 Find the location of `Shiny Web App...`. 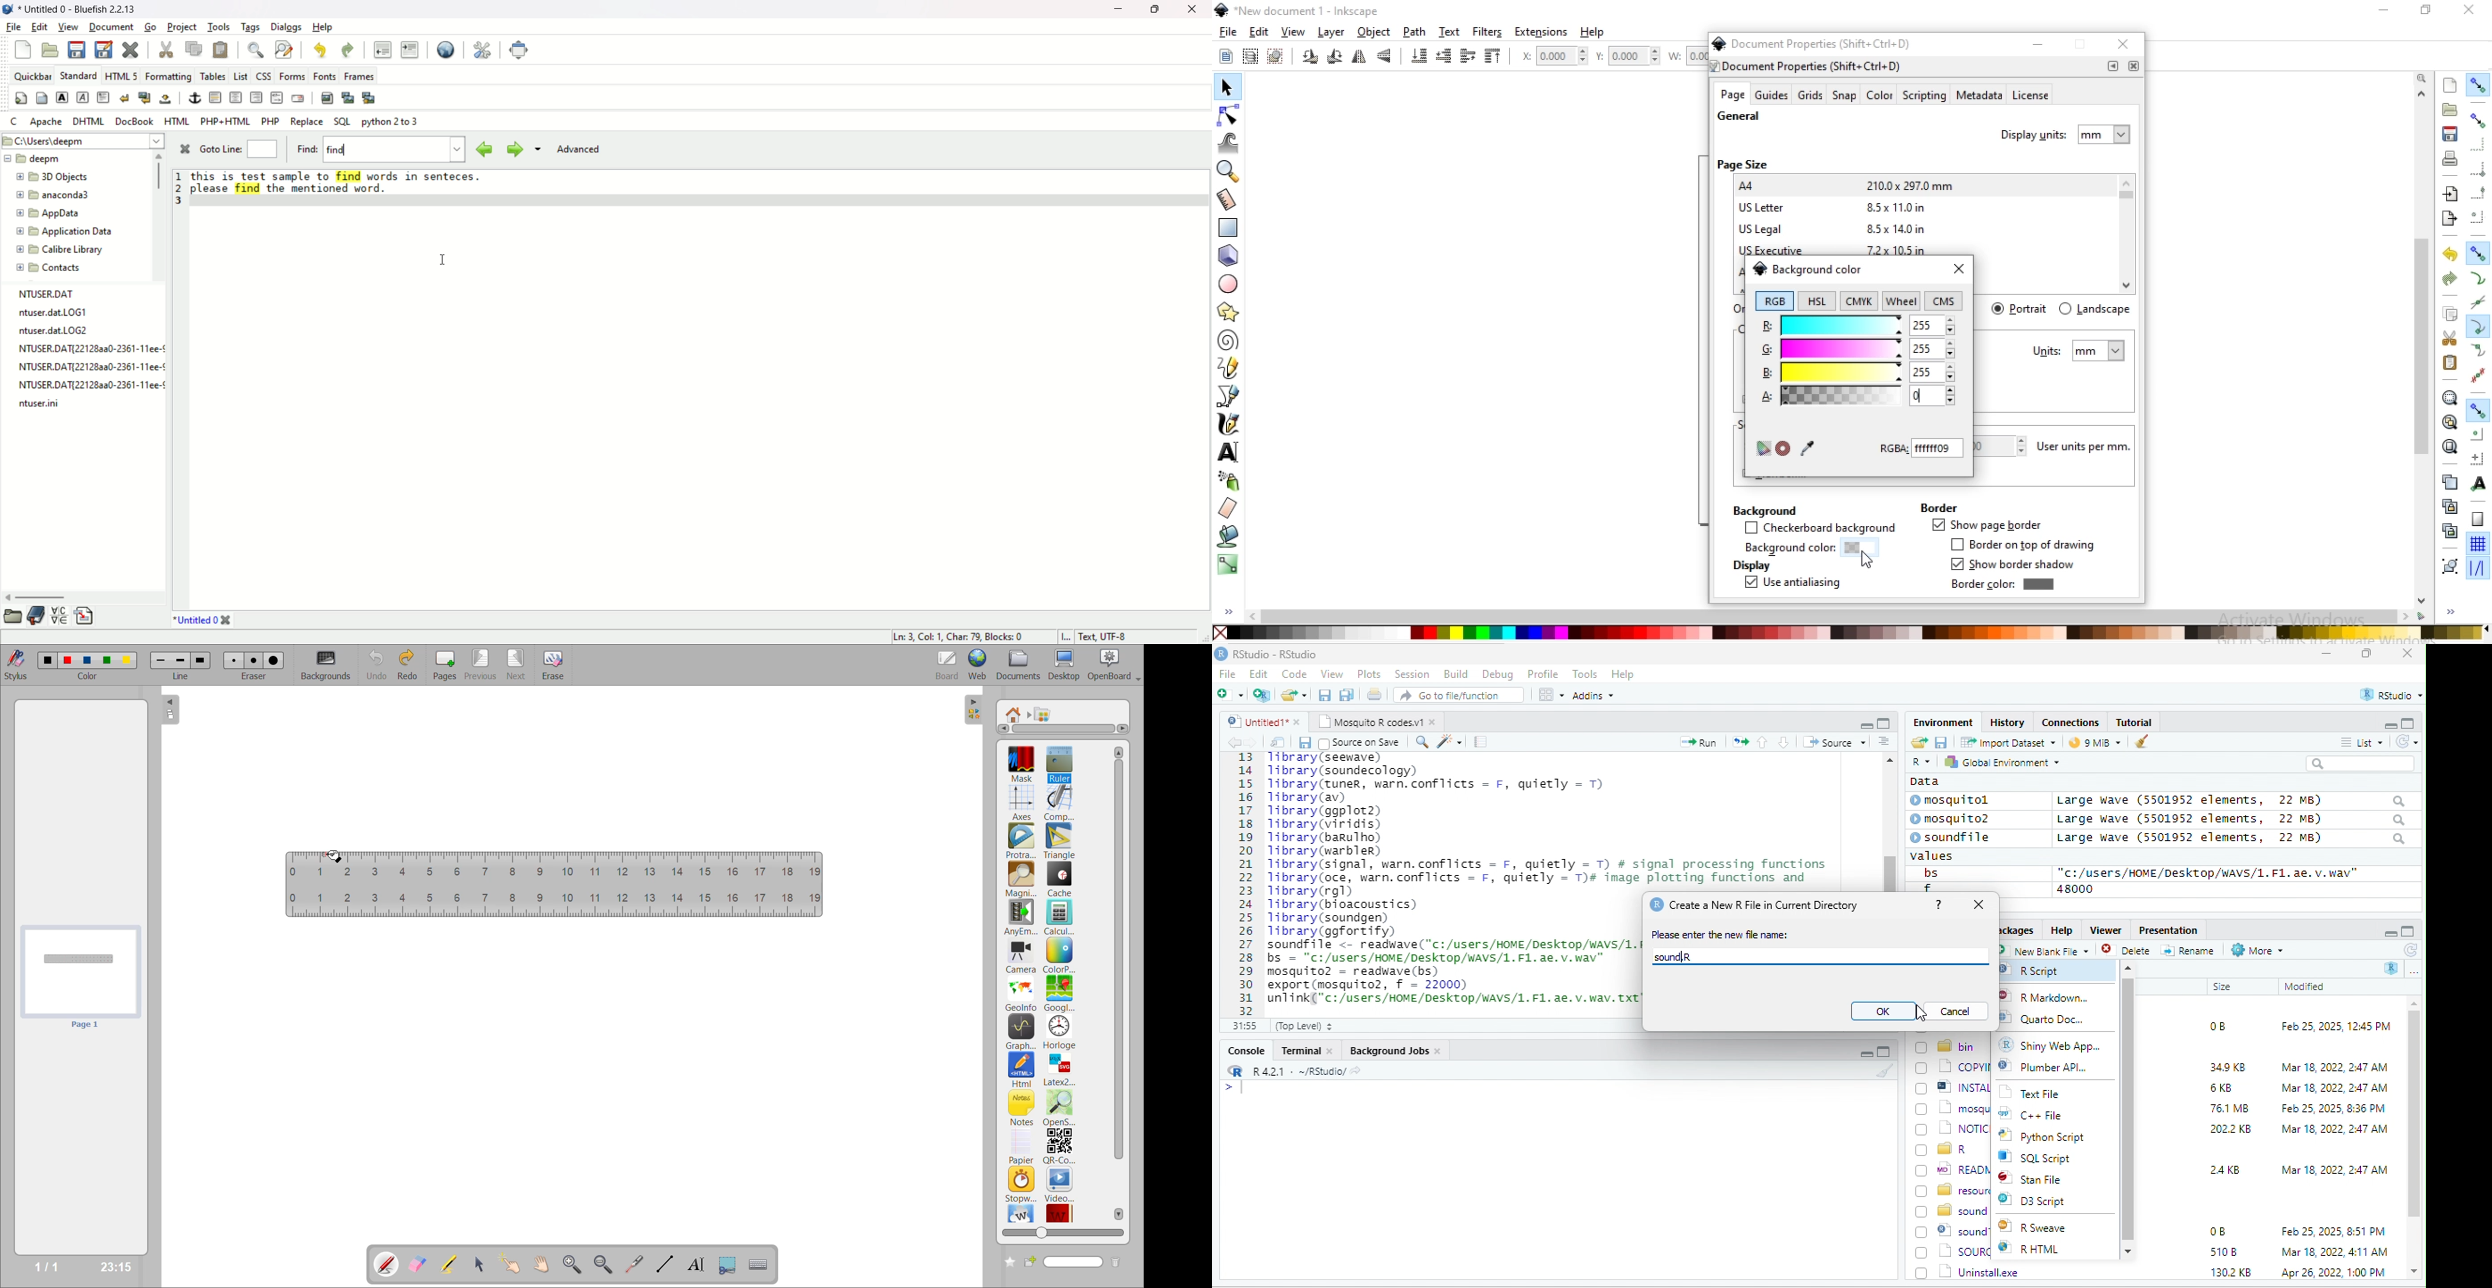

Shiny Web App... is located at coordinates (2060, 1044).